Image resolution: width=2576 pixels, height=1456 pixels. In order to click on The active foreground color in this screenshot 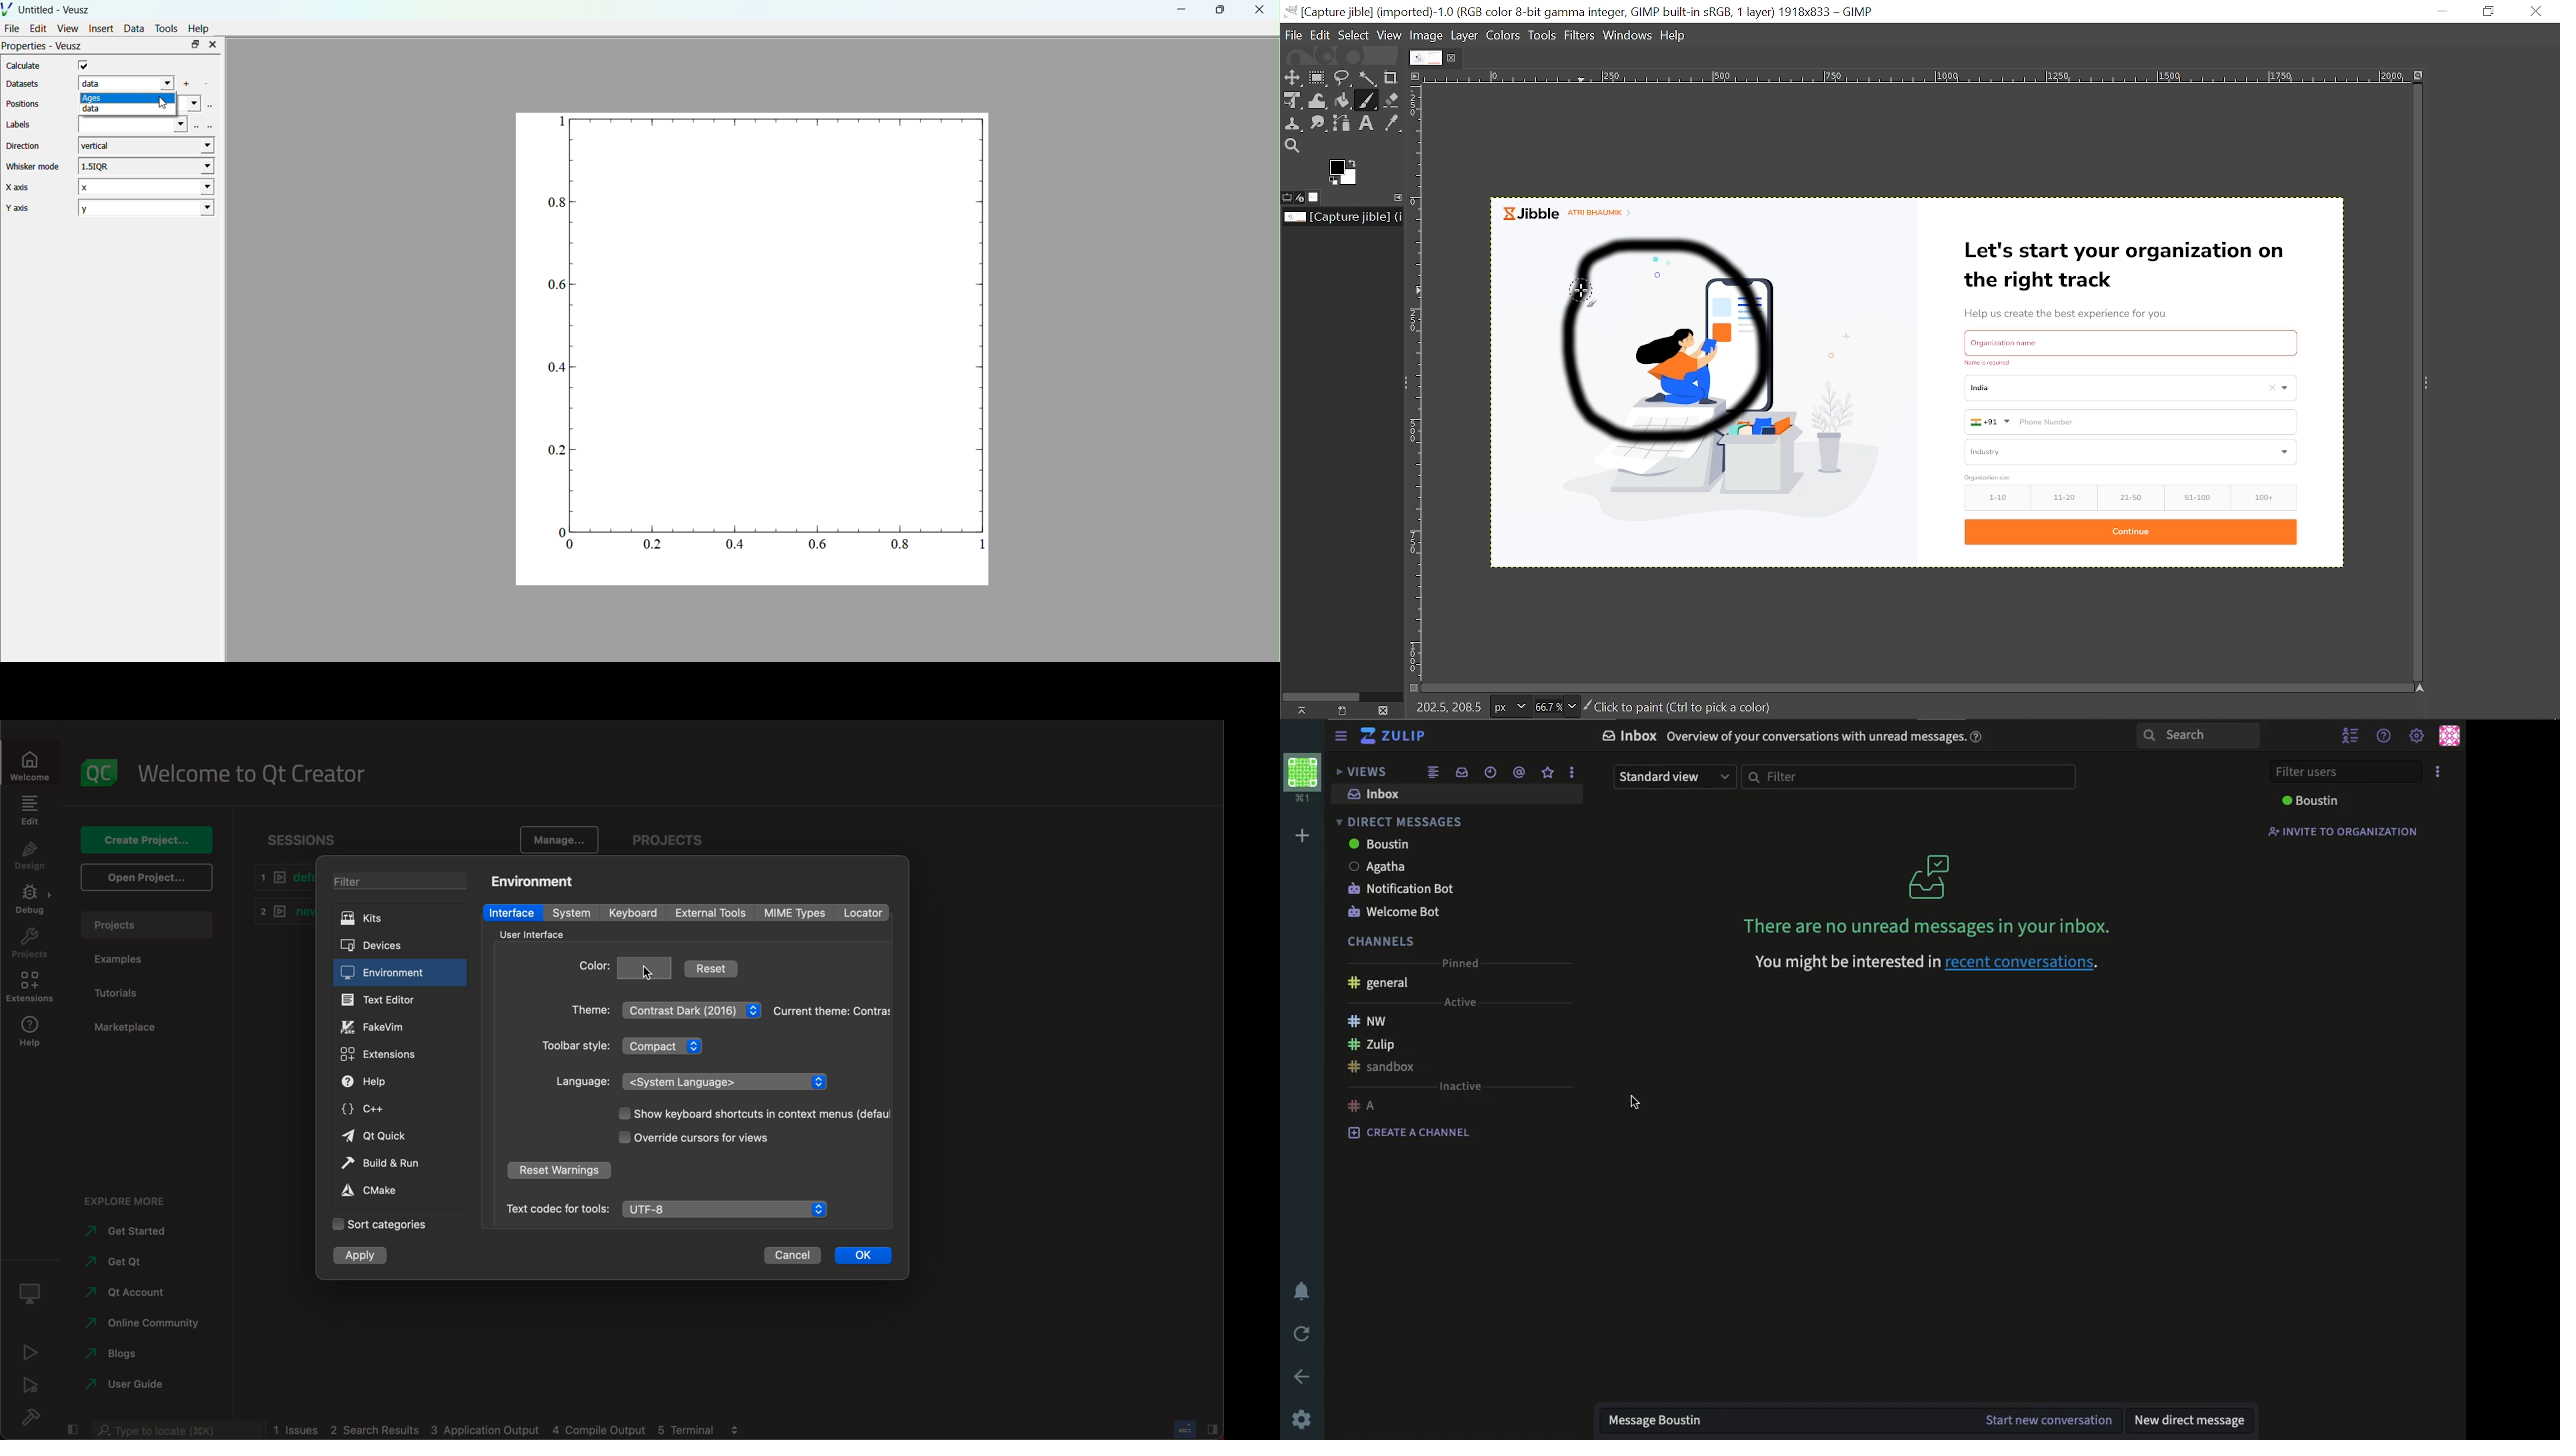, I will do `click(1343, 172)`.